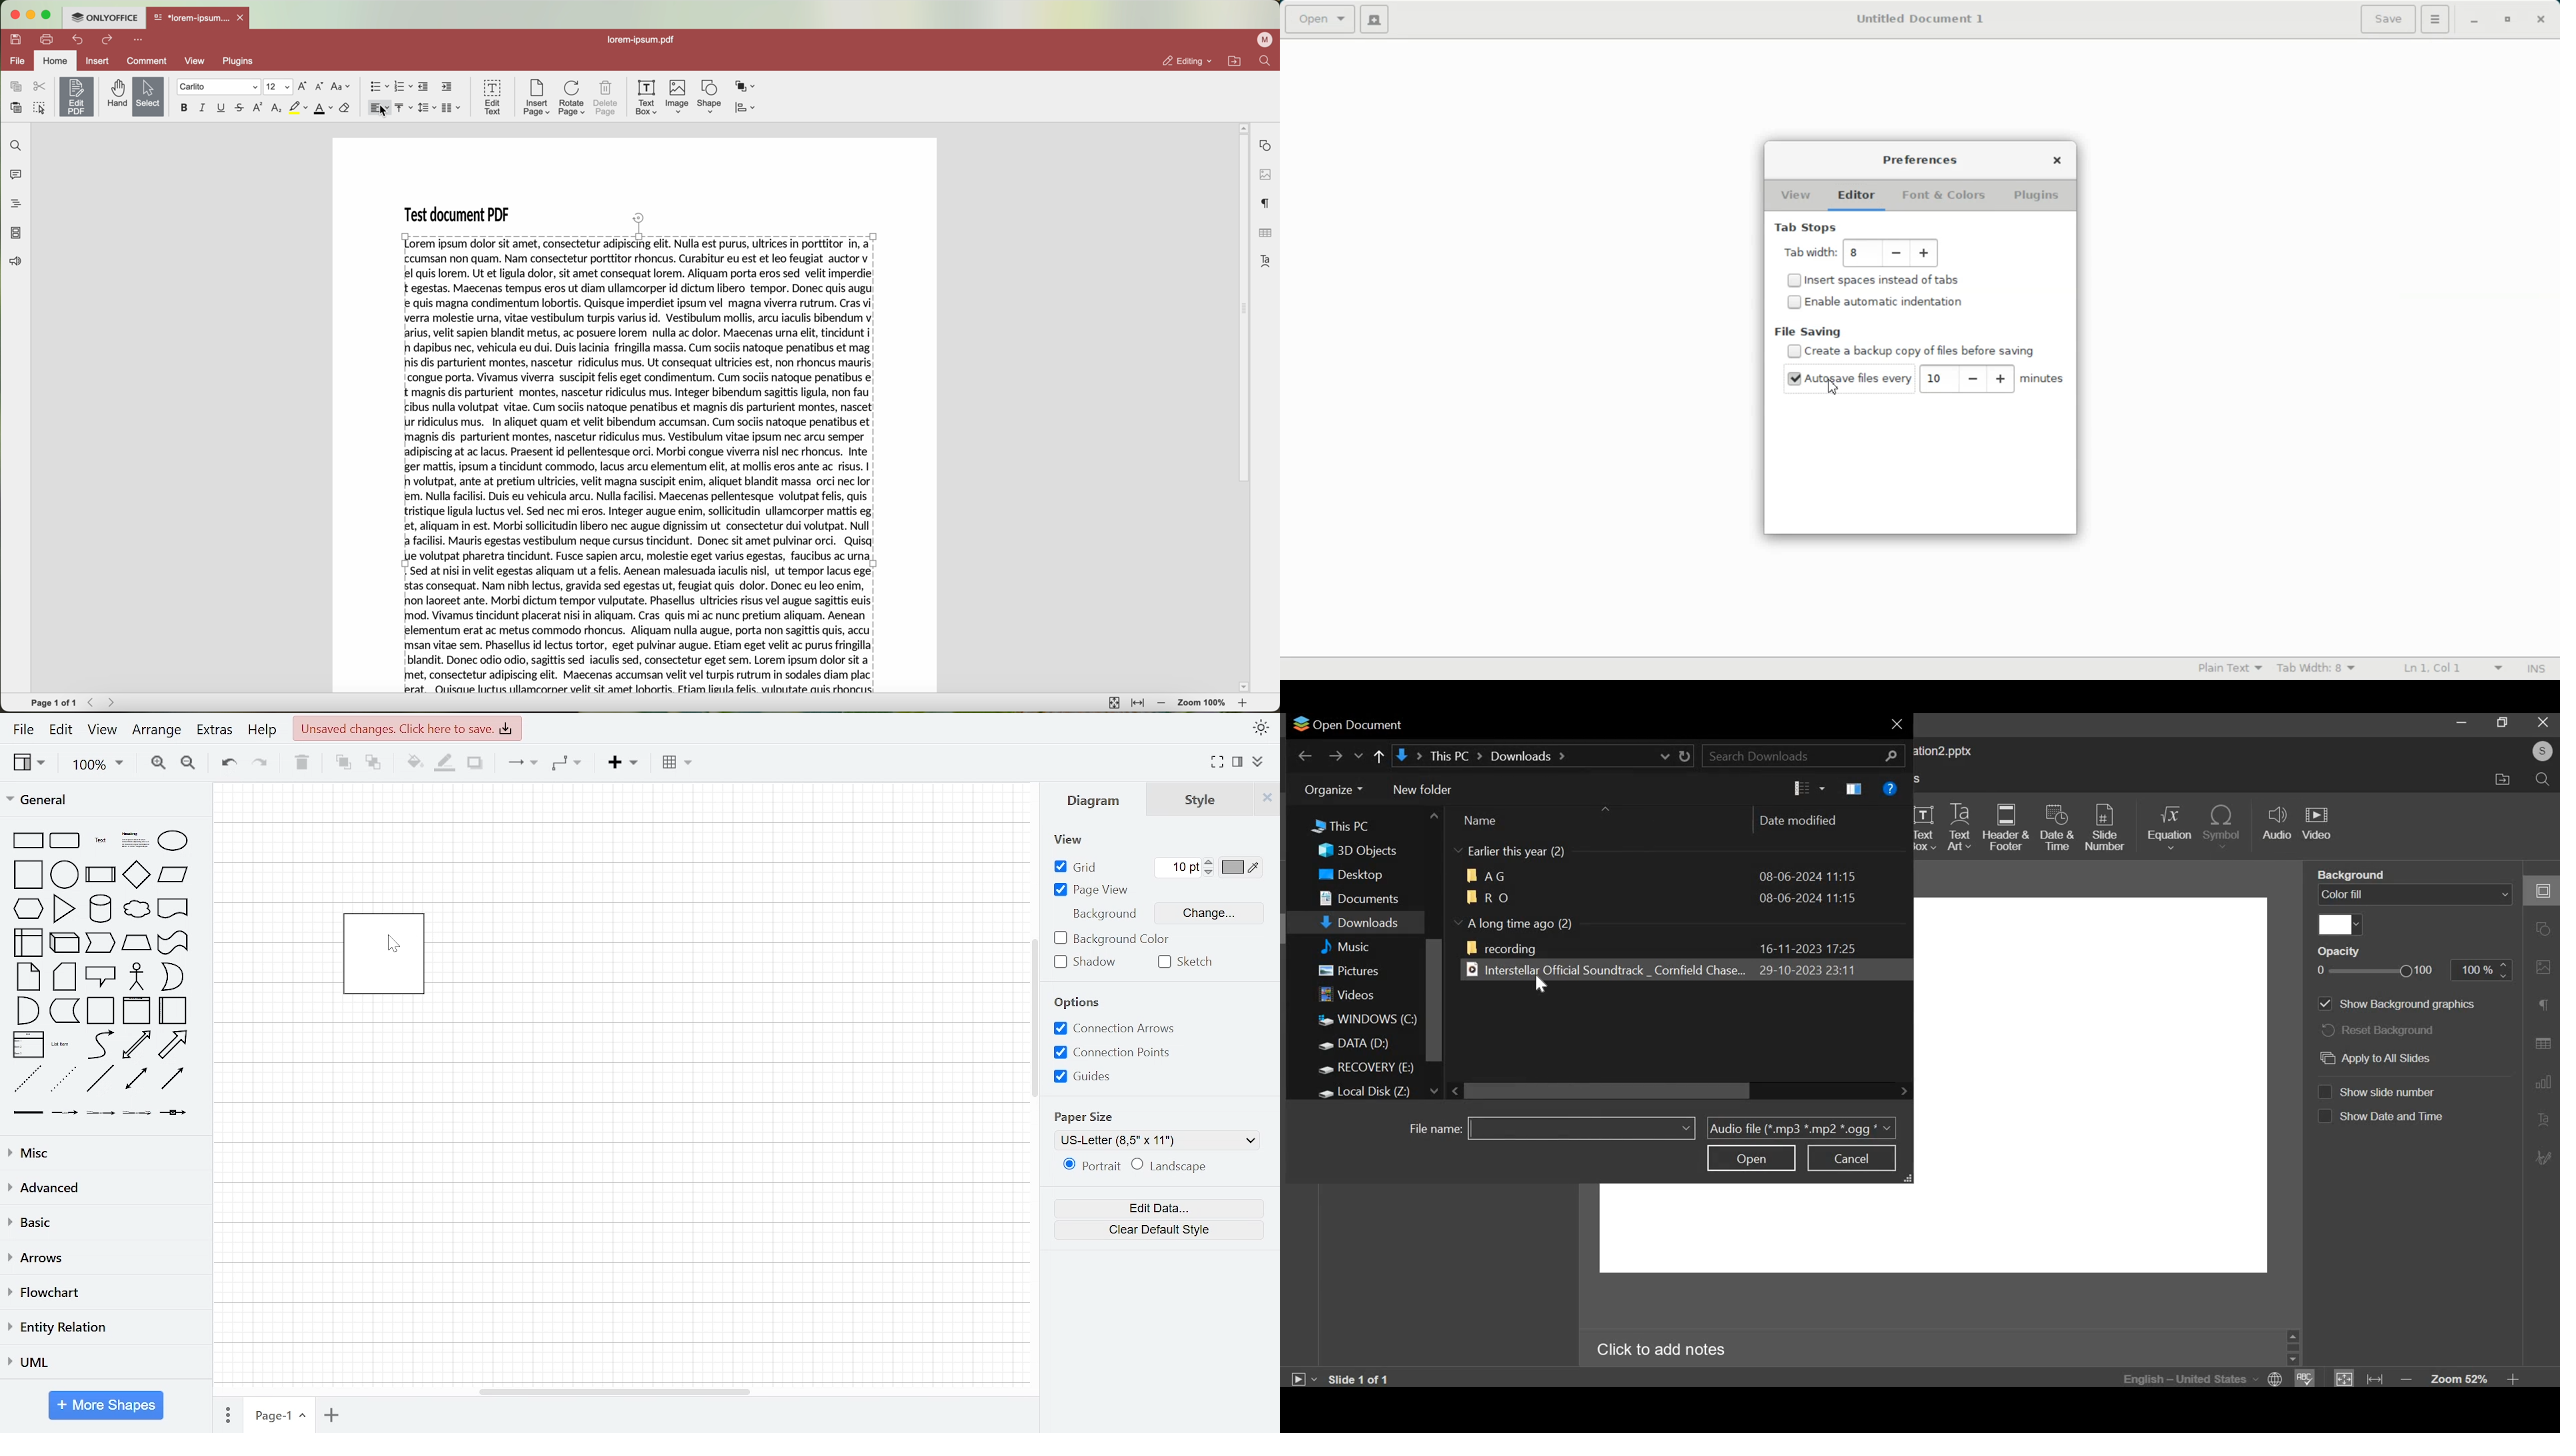 Image resolution: width=2576 pixels, height=1456 pixels. Describe the element at coordinates (2039, 195) in the screenshot. I see `Plugins` at that location.